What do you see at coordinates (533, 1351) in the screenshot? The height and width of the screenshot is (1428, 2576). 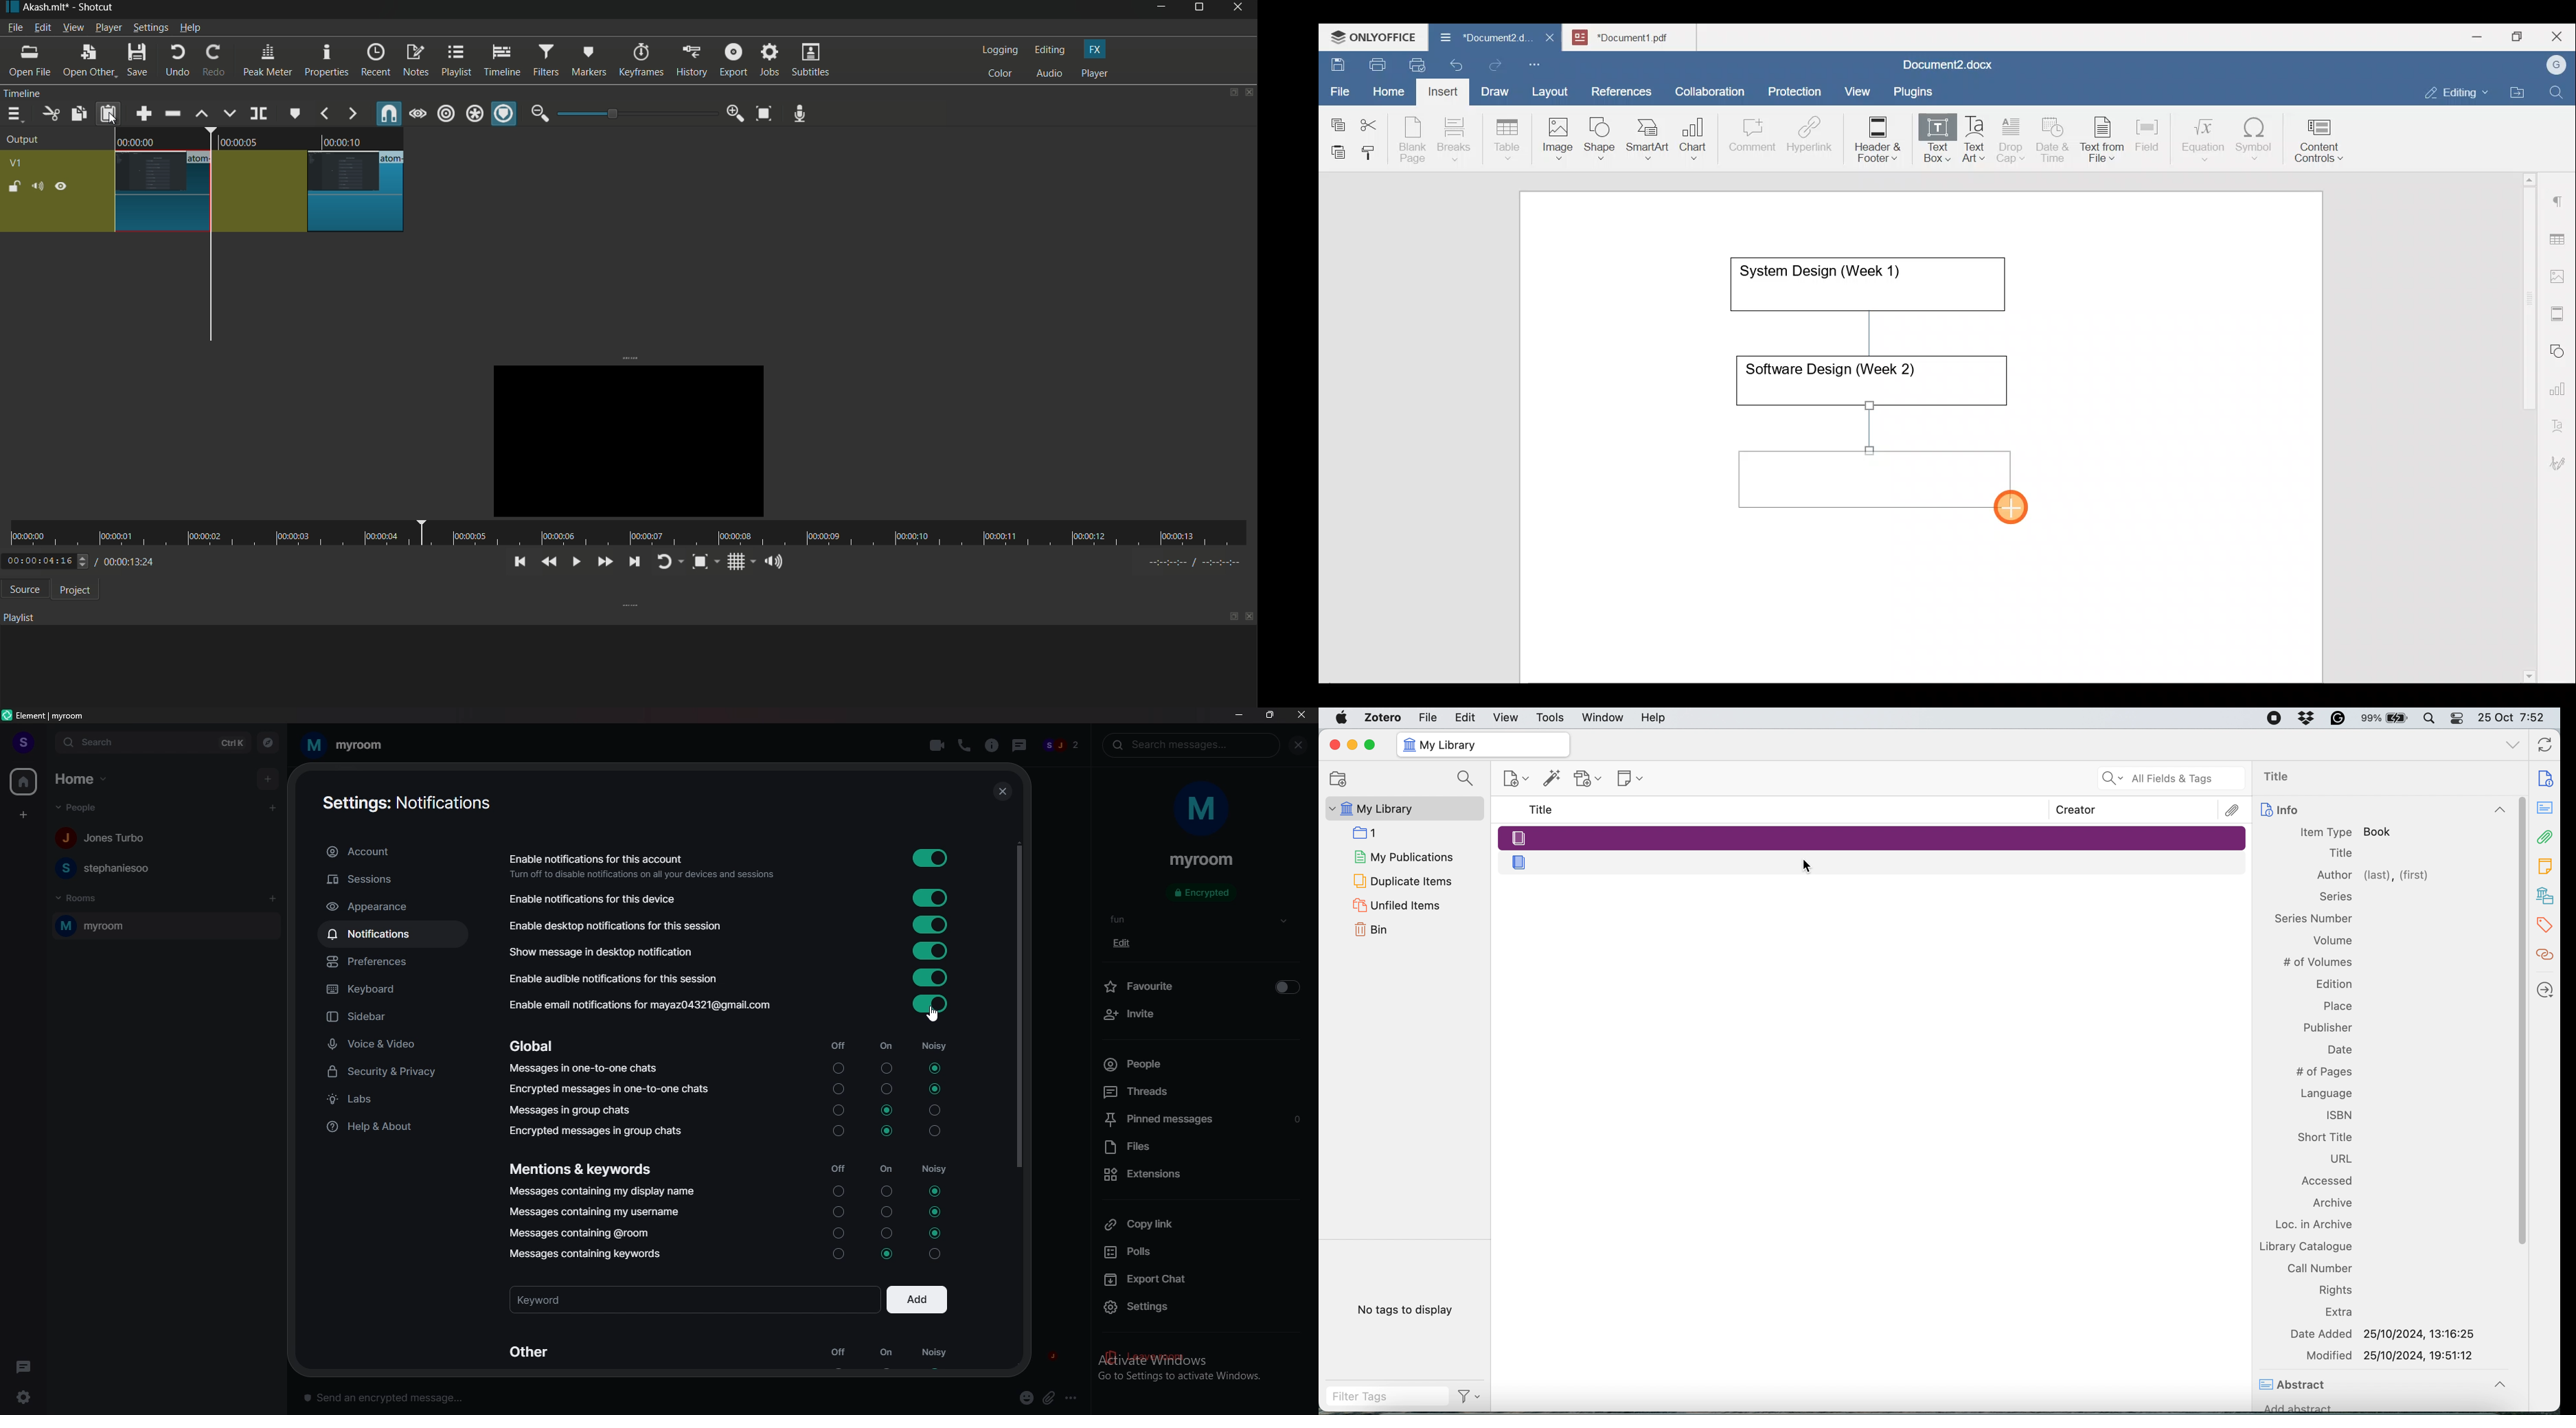 I see `other` at bounding box center [533, 1351].